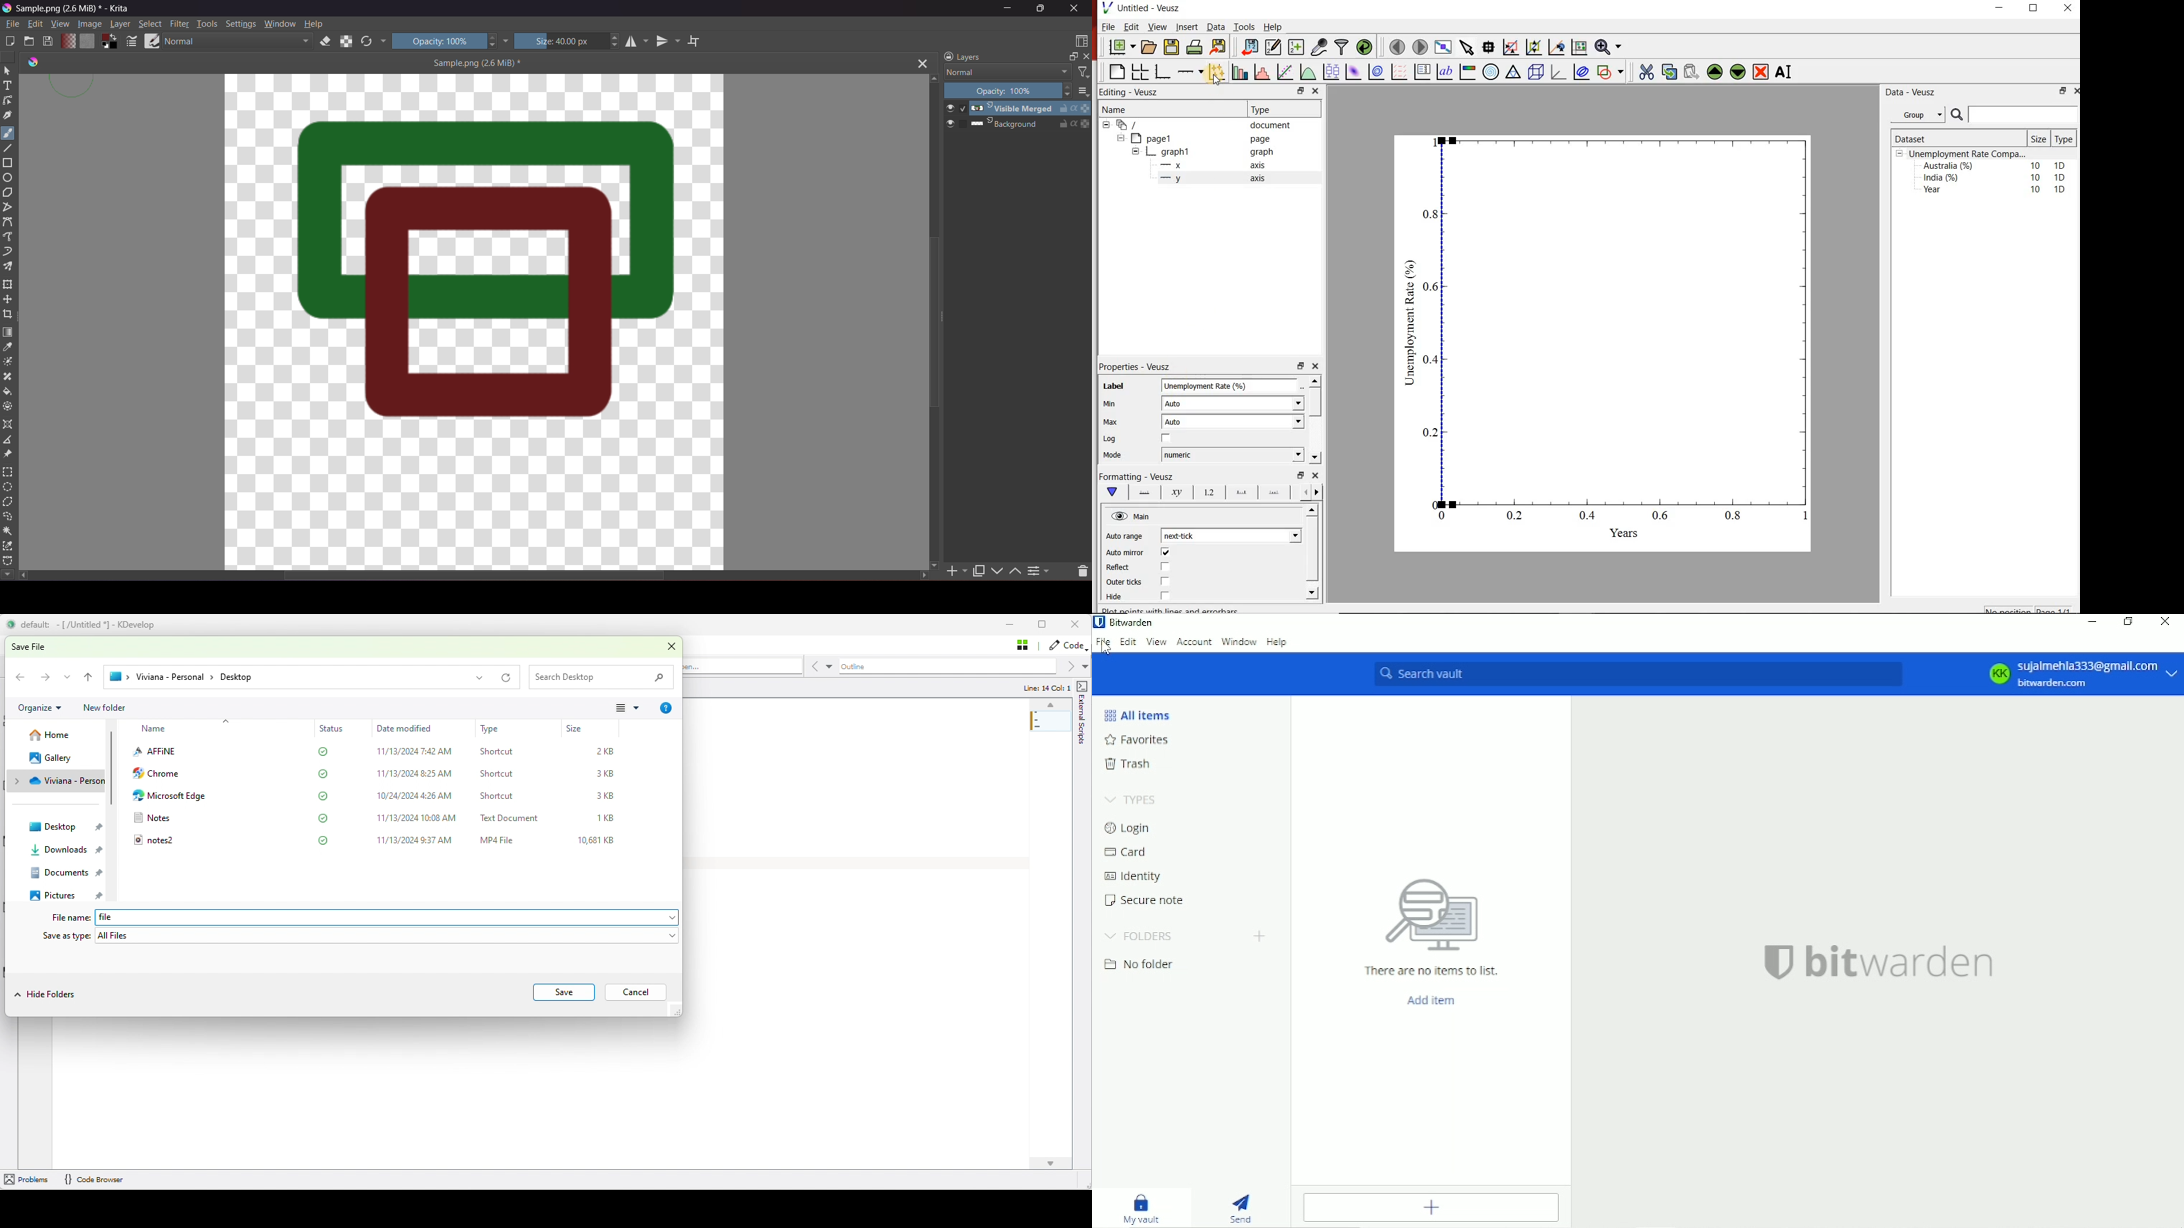 The height and width of the screenshot is (1232, 2184). I want to click on create new datasets, so click(1295, 48).